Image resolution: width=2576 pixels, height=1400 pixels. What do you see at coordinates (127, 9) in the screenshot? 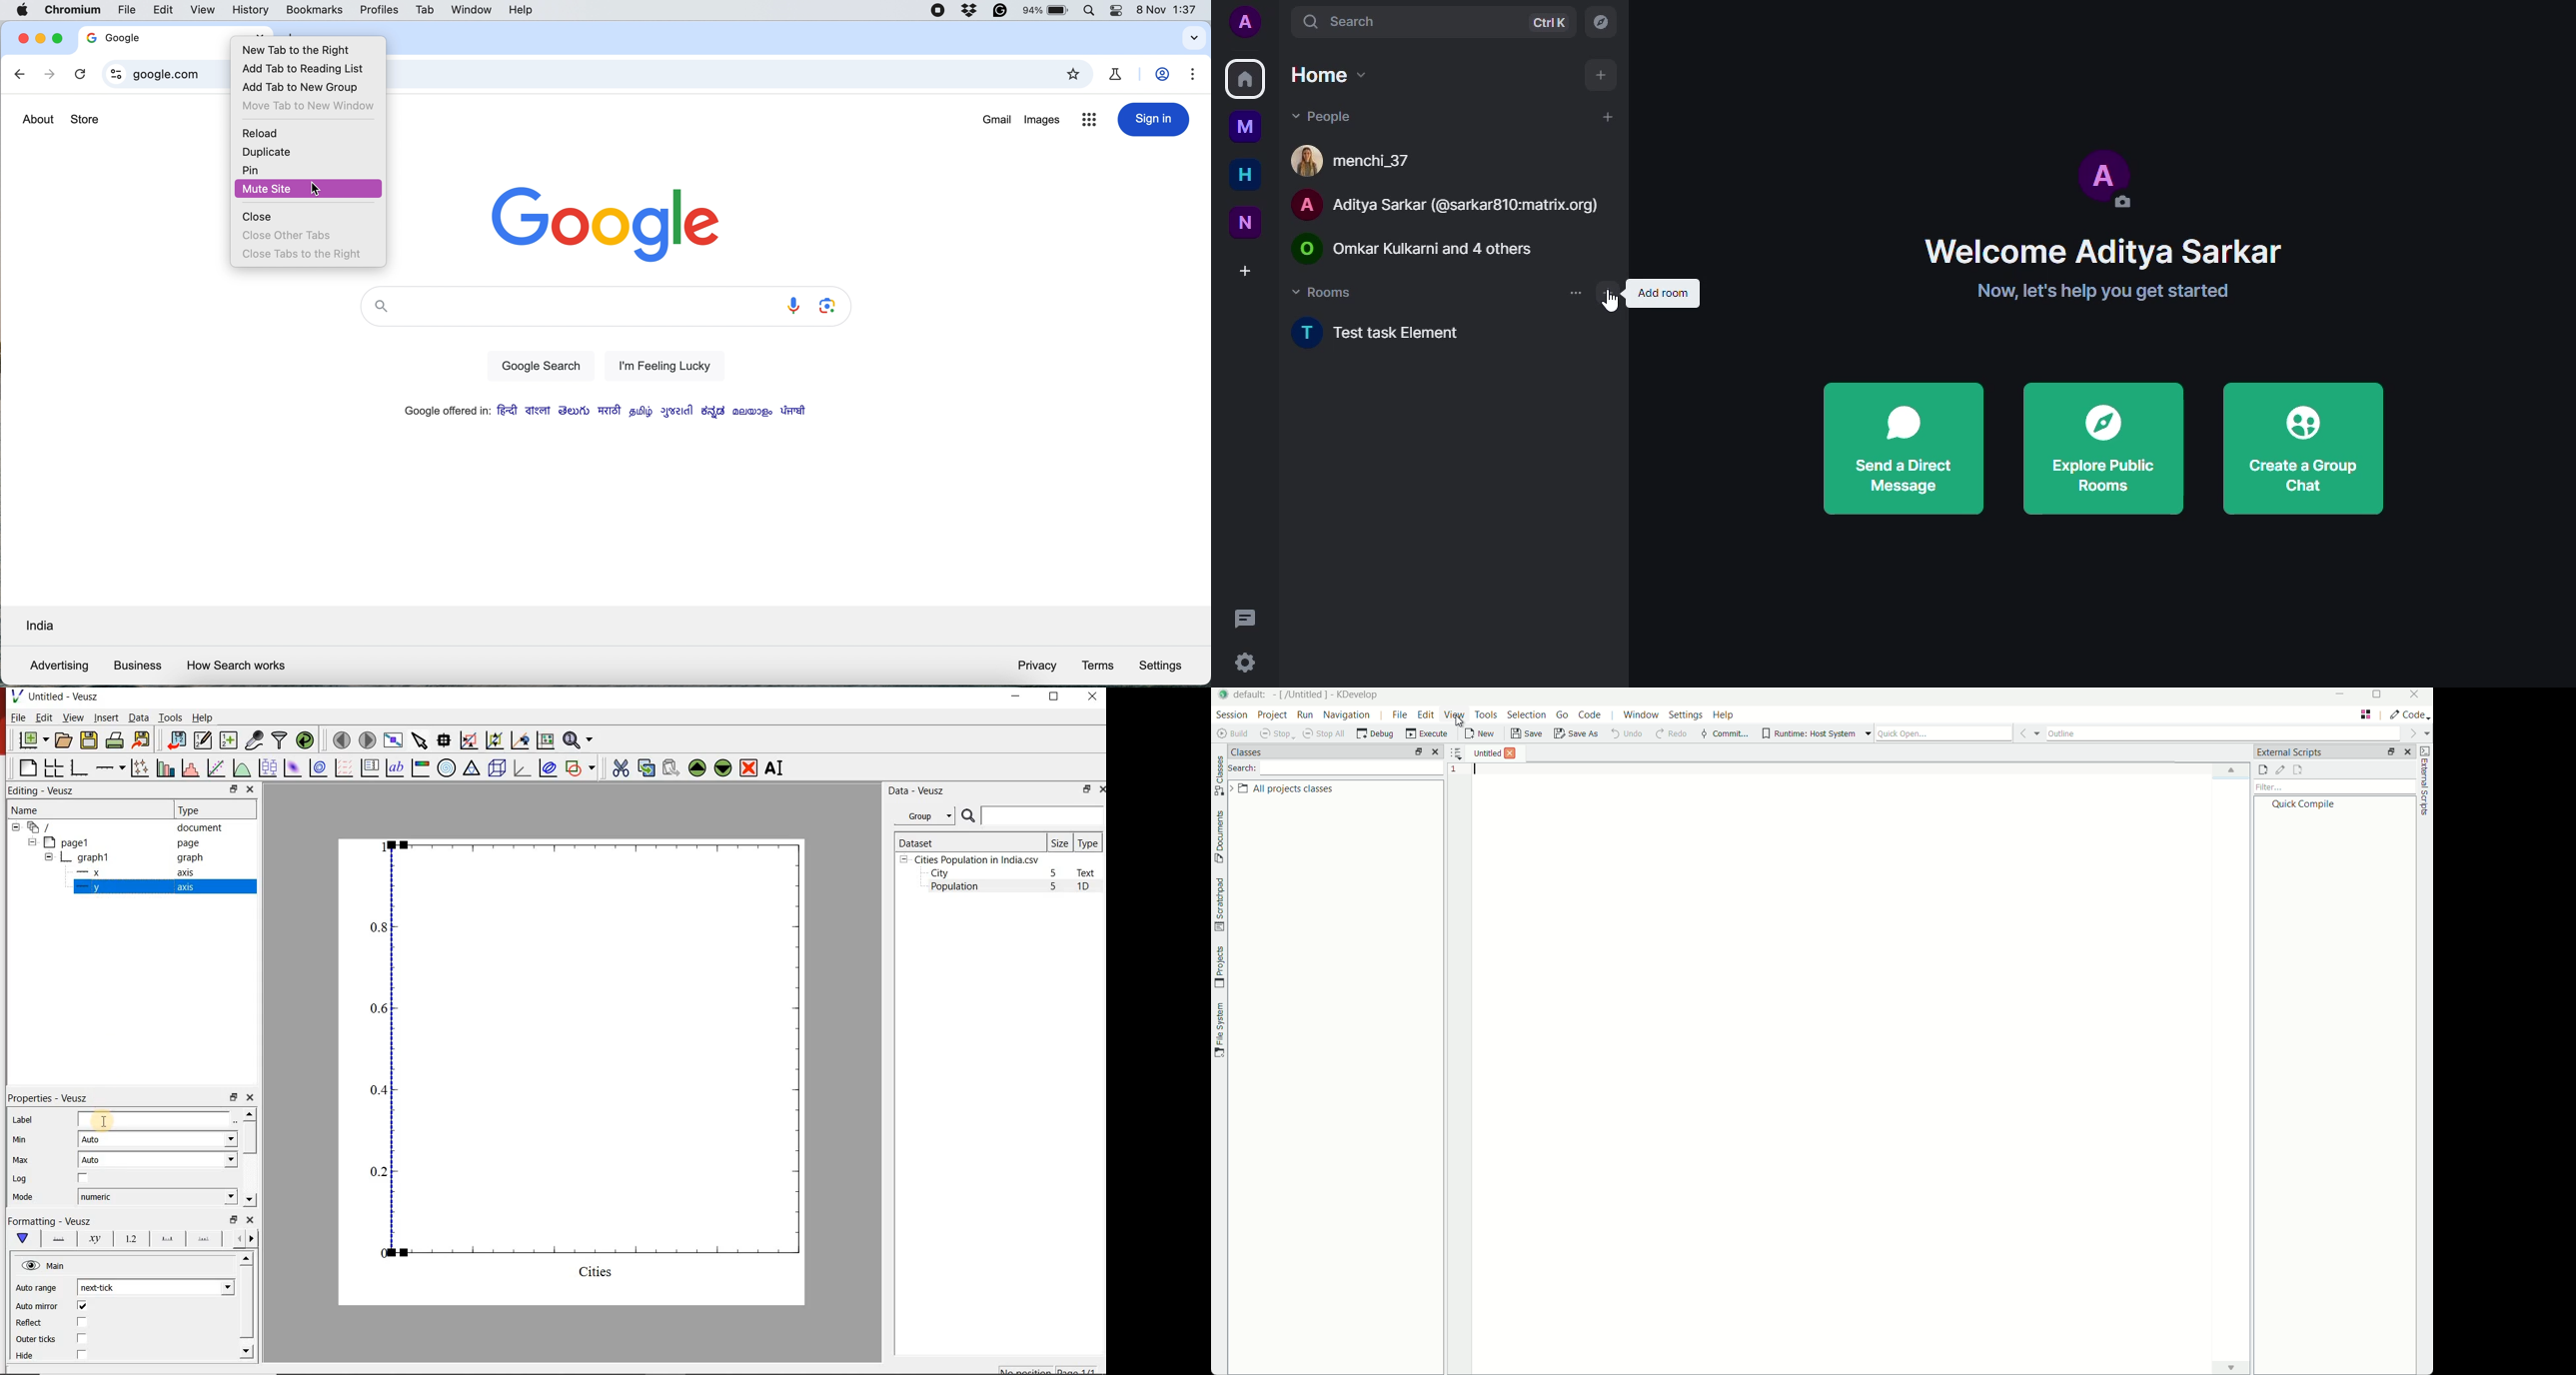
I see `file` at bounding box center [127, 9].